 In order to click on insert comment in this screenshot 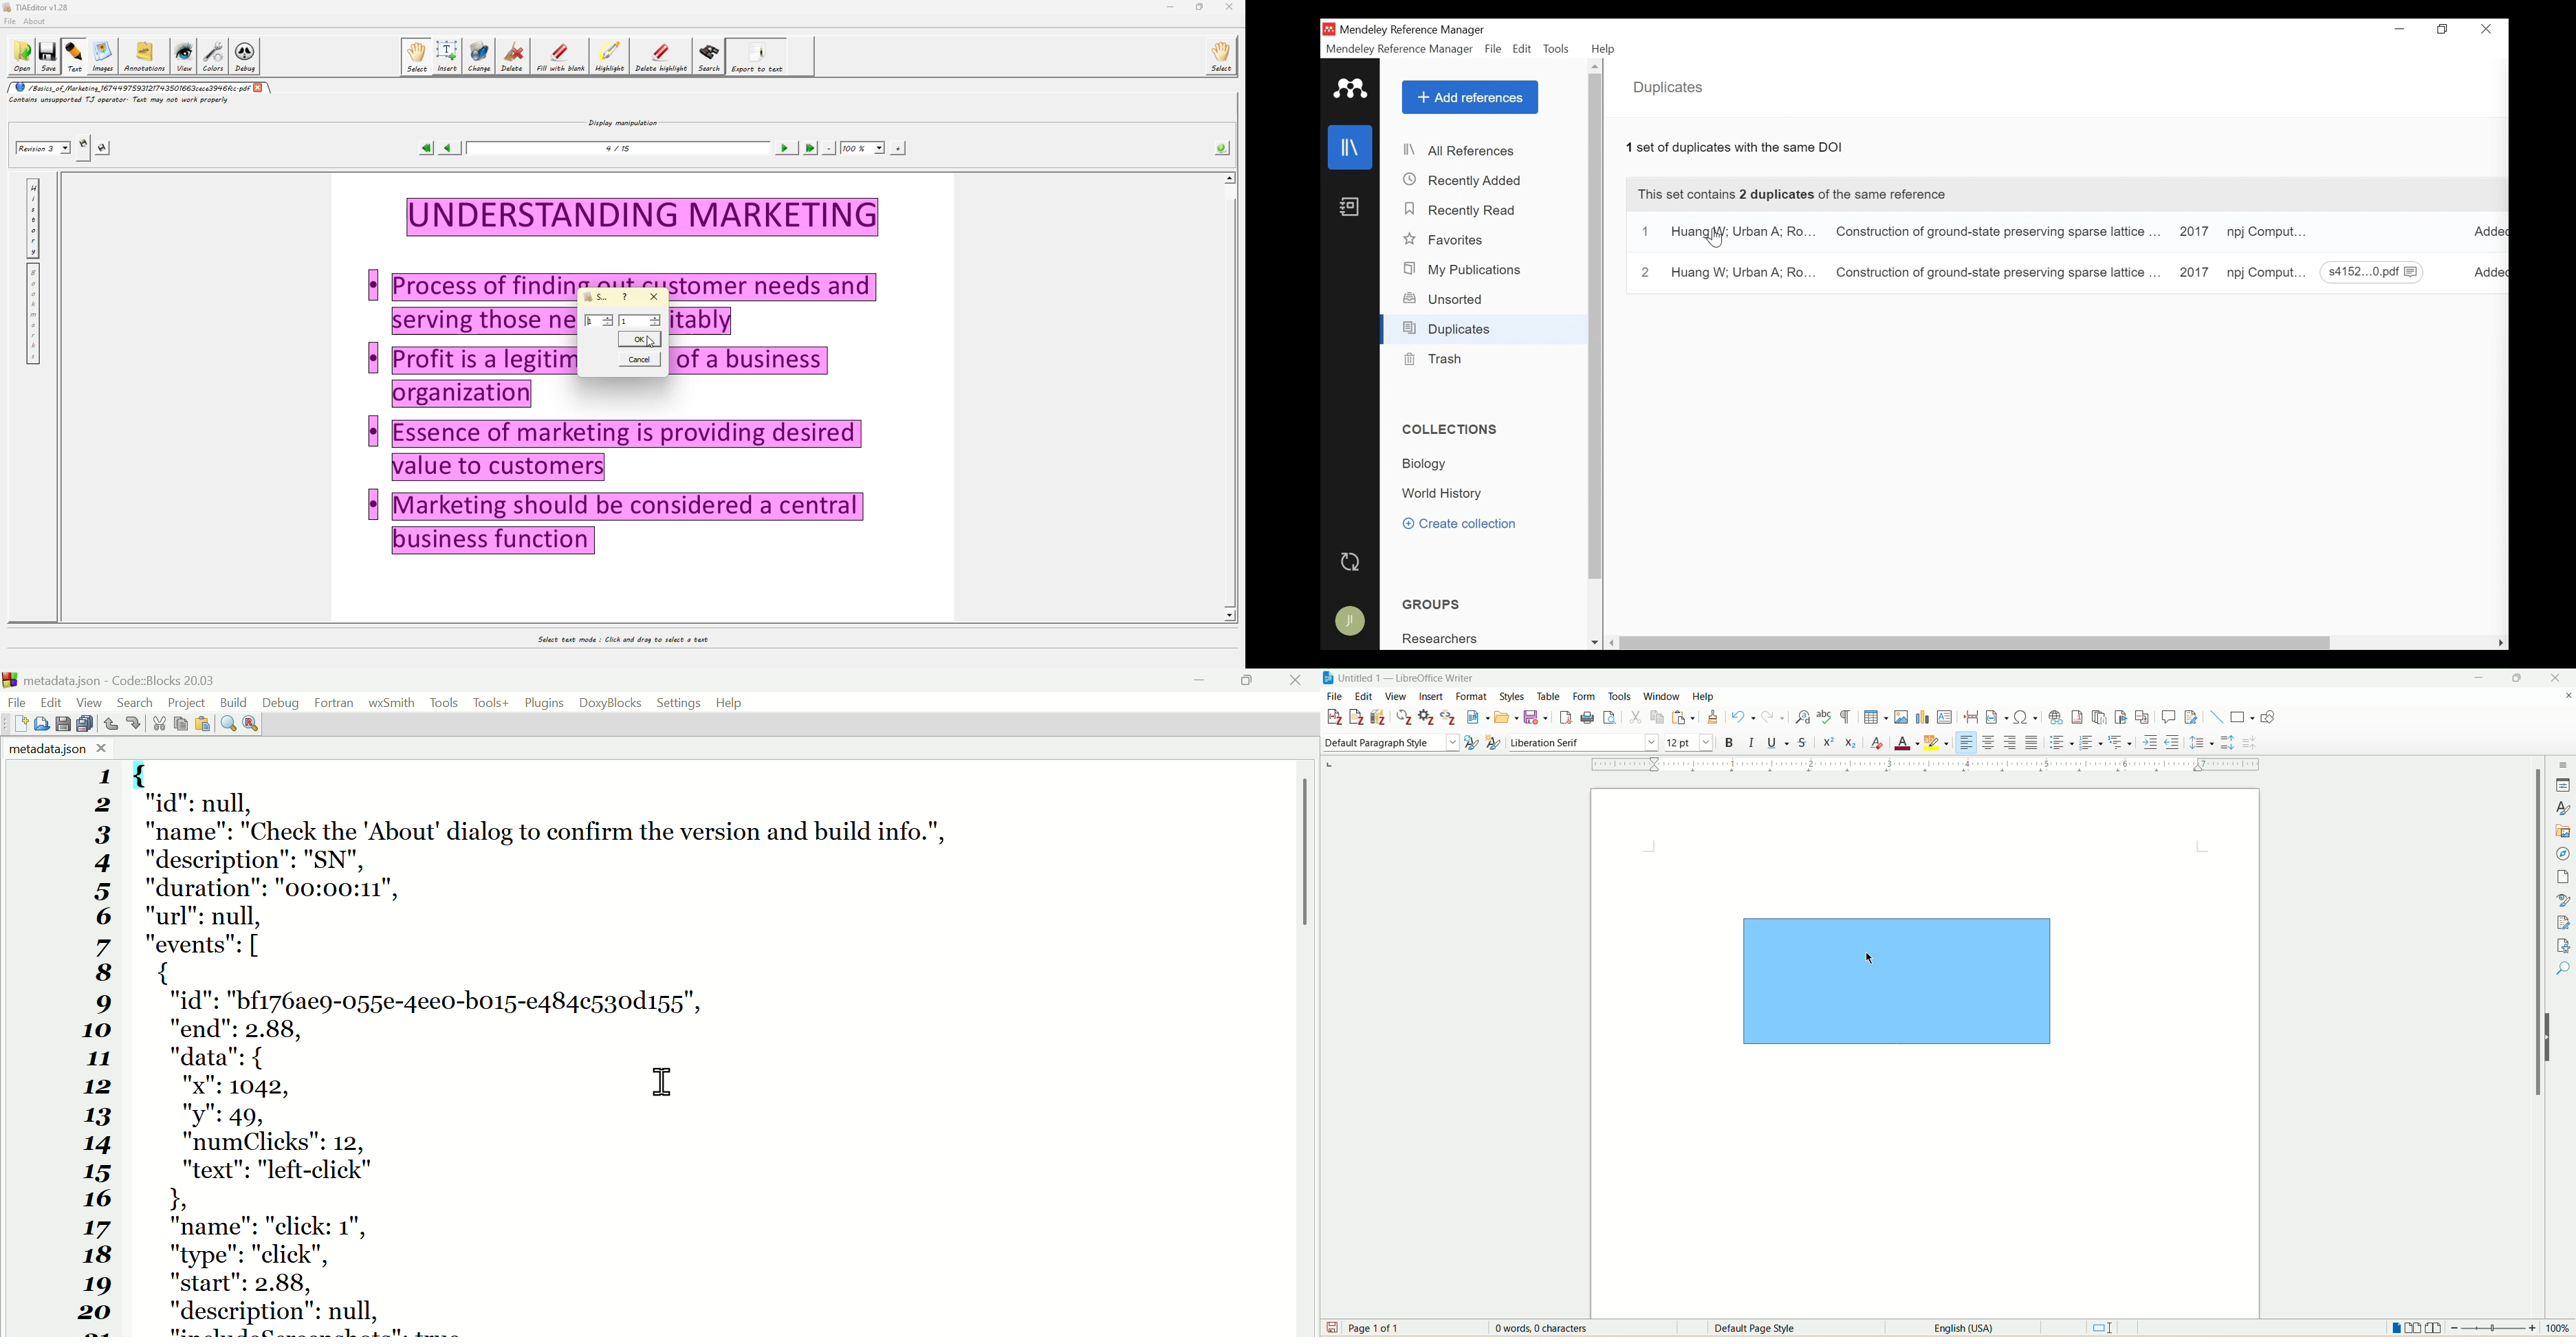, I will do `click(2169, 717)`.